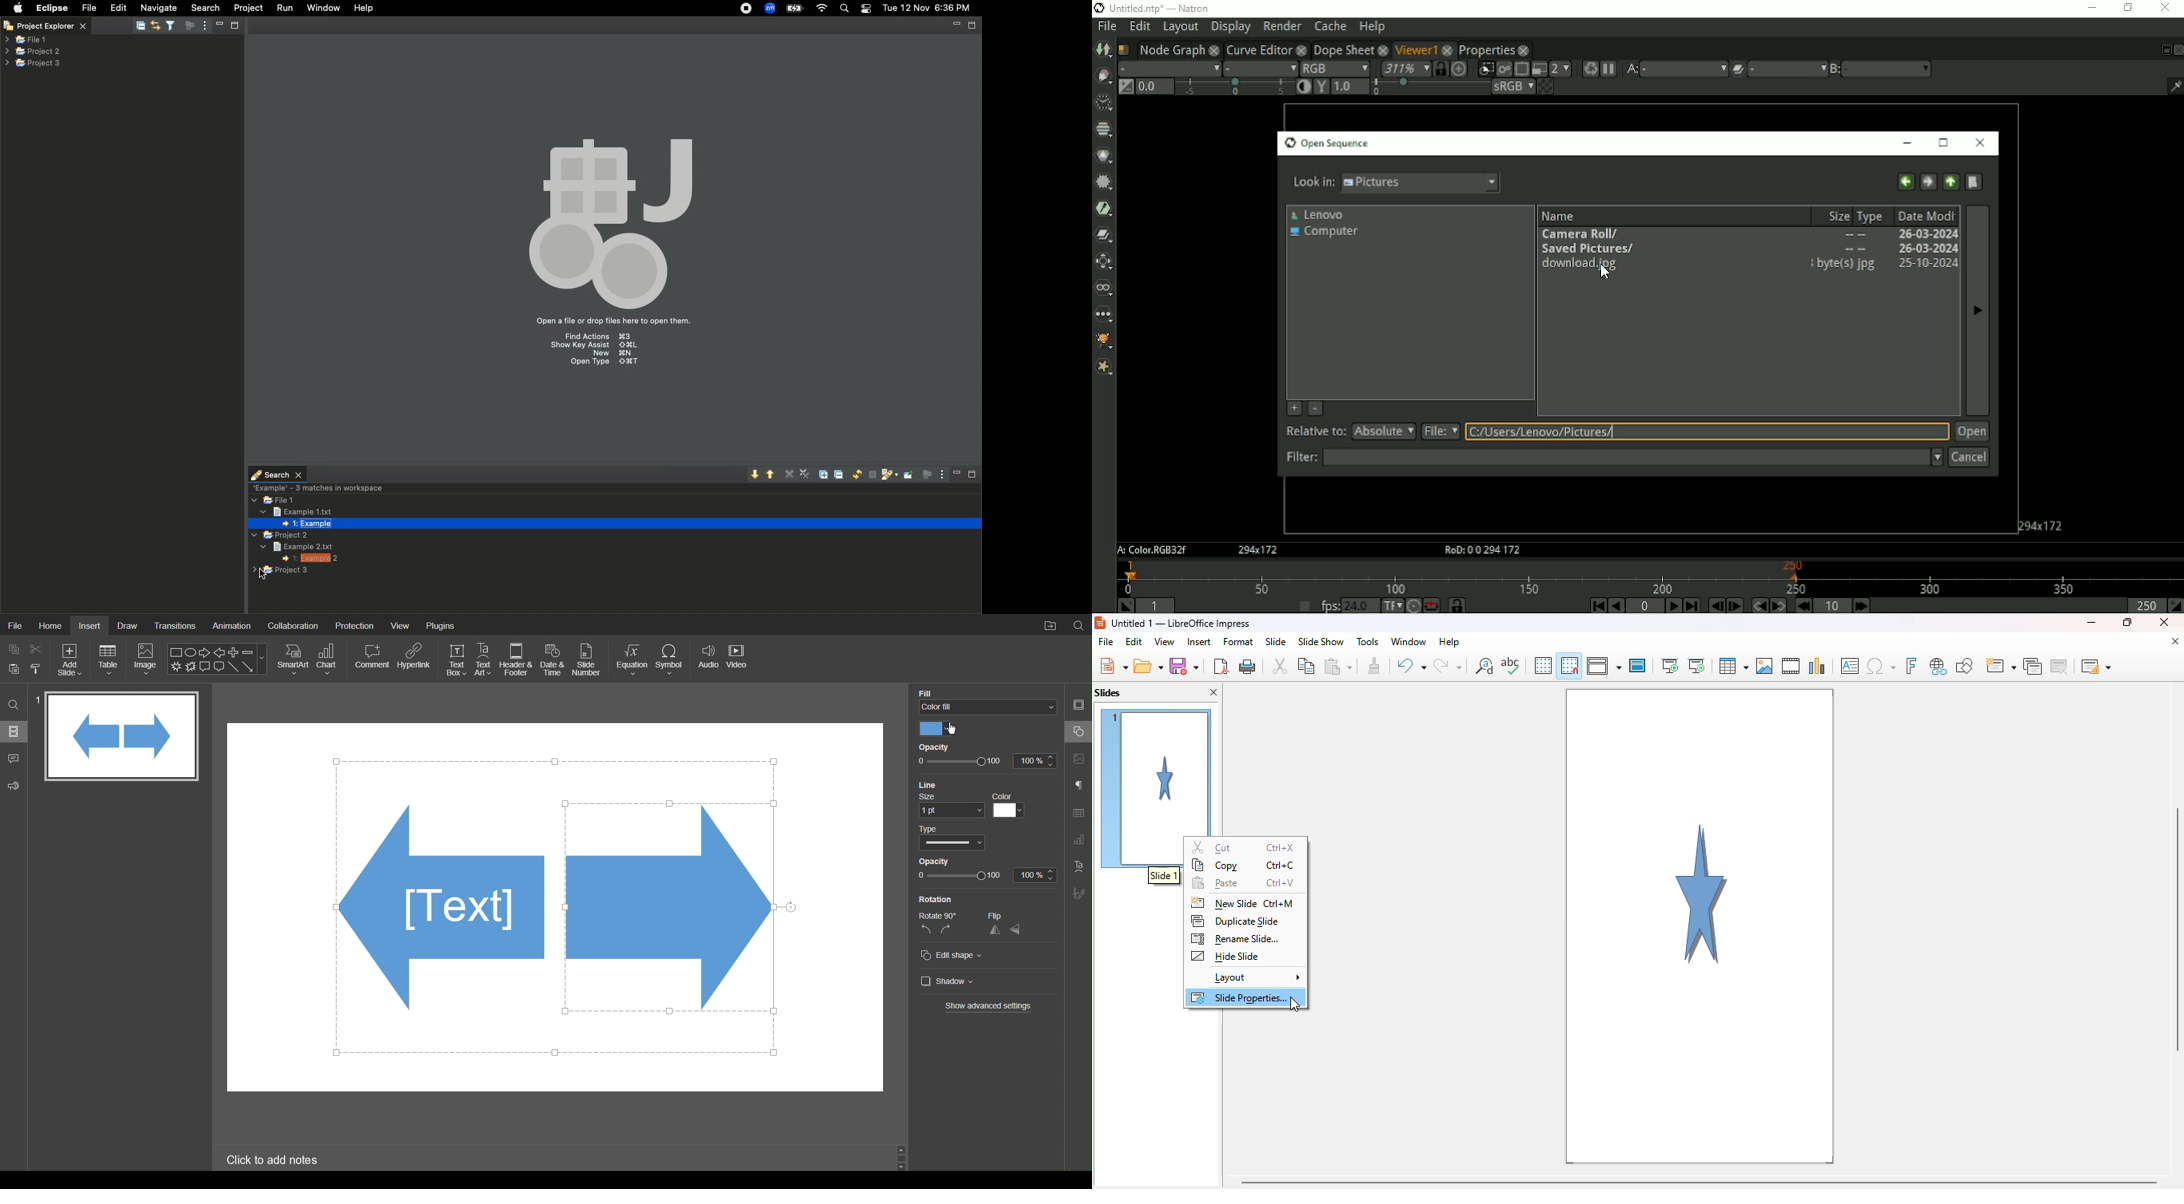 The width and height of the screenshot is (2184, 1204). I want to click on Fill Color, so click(988, 690).